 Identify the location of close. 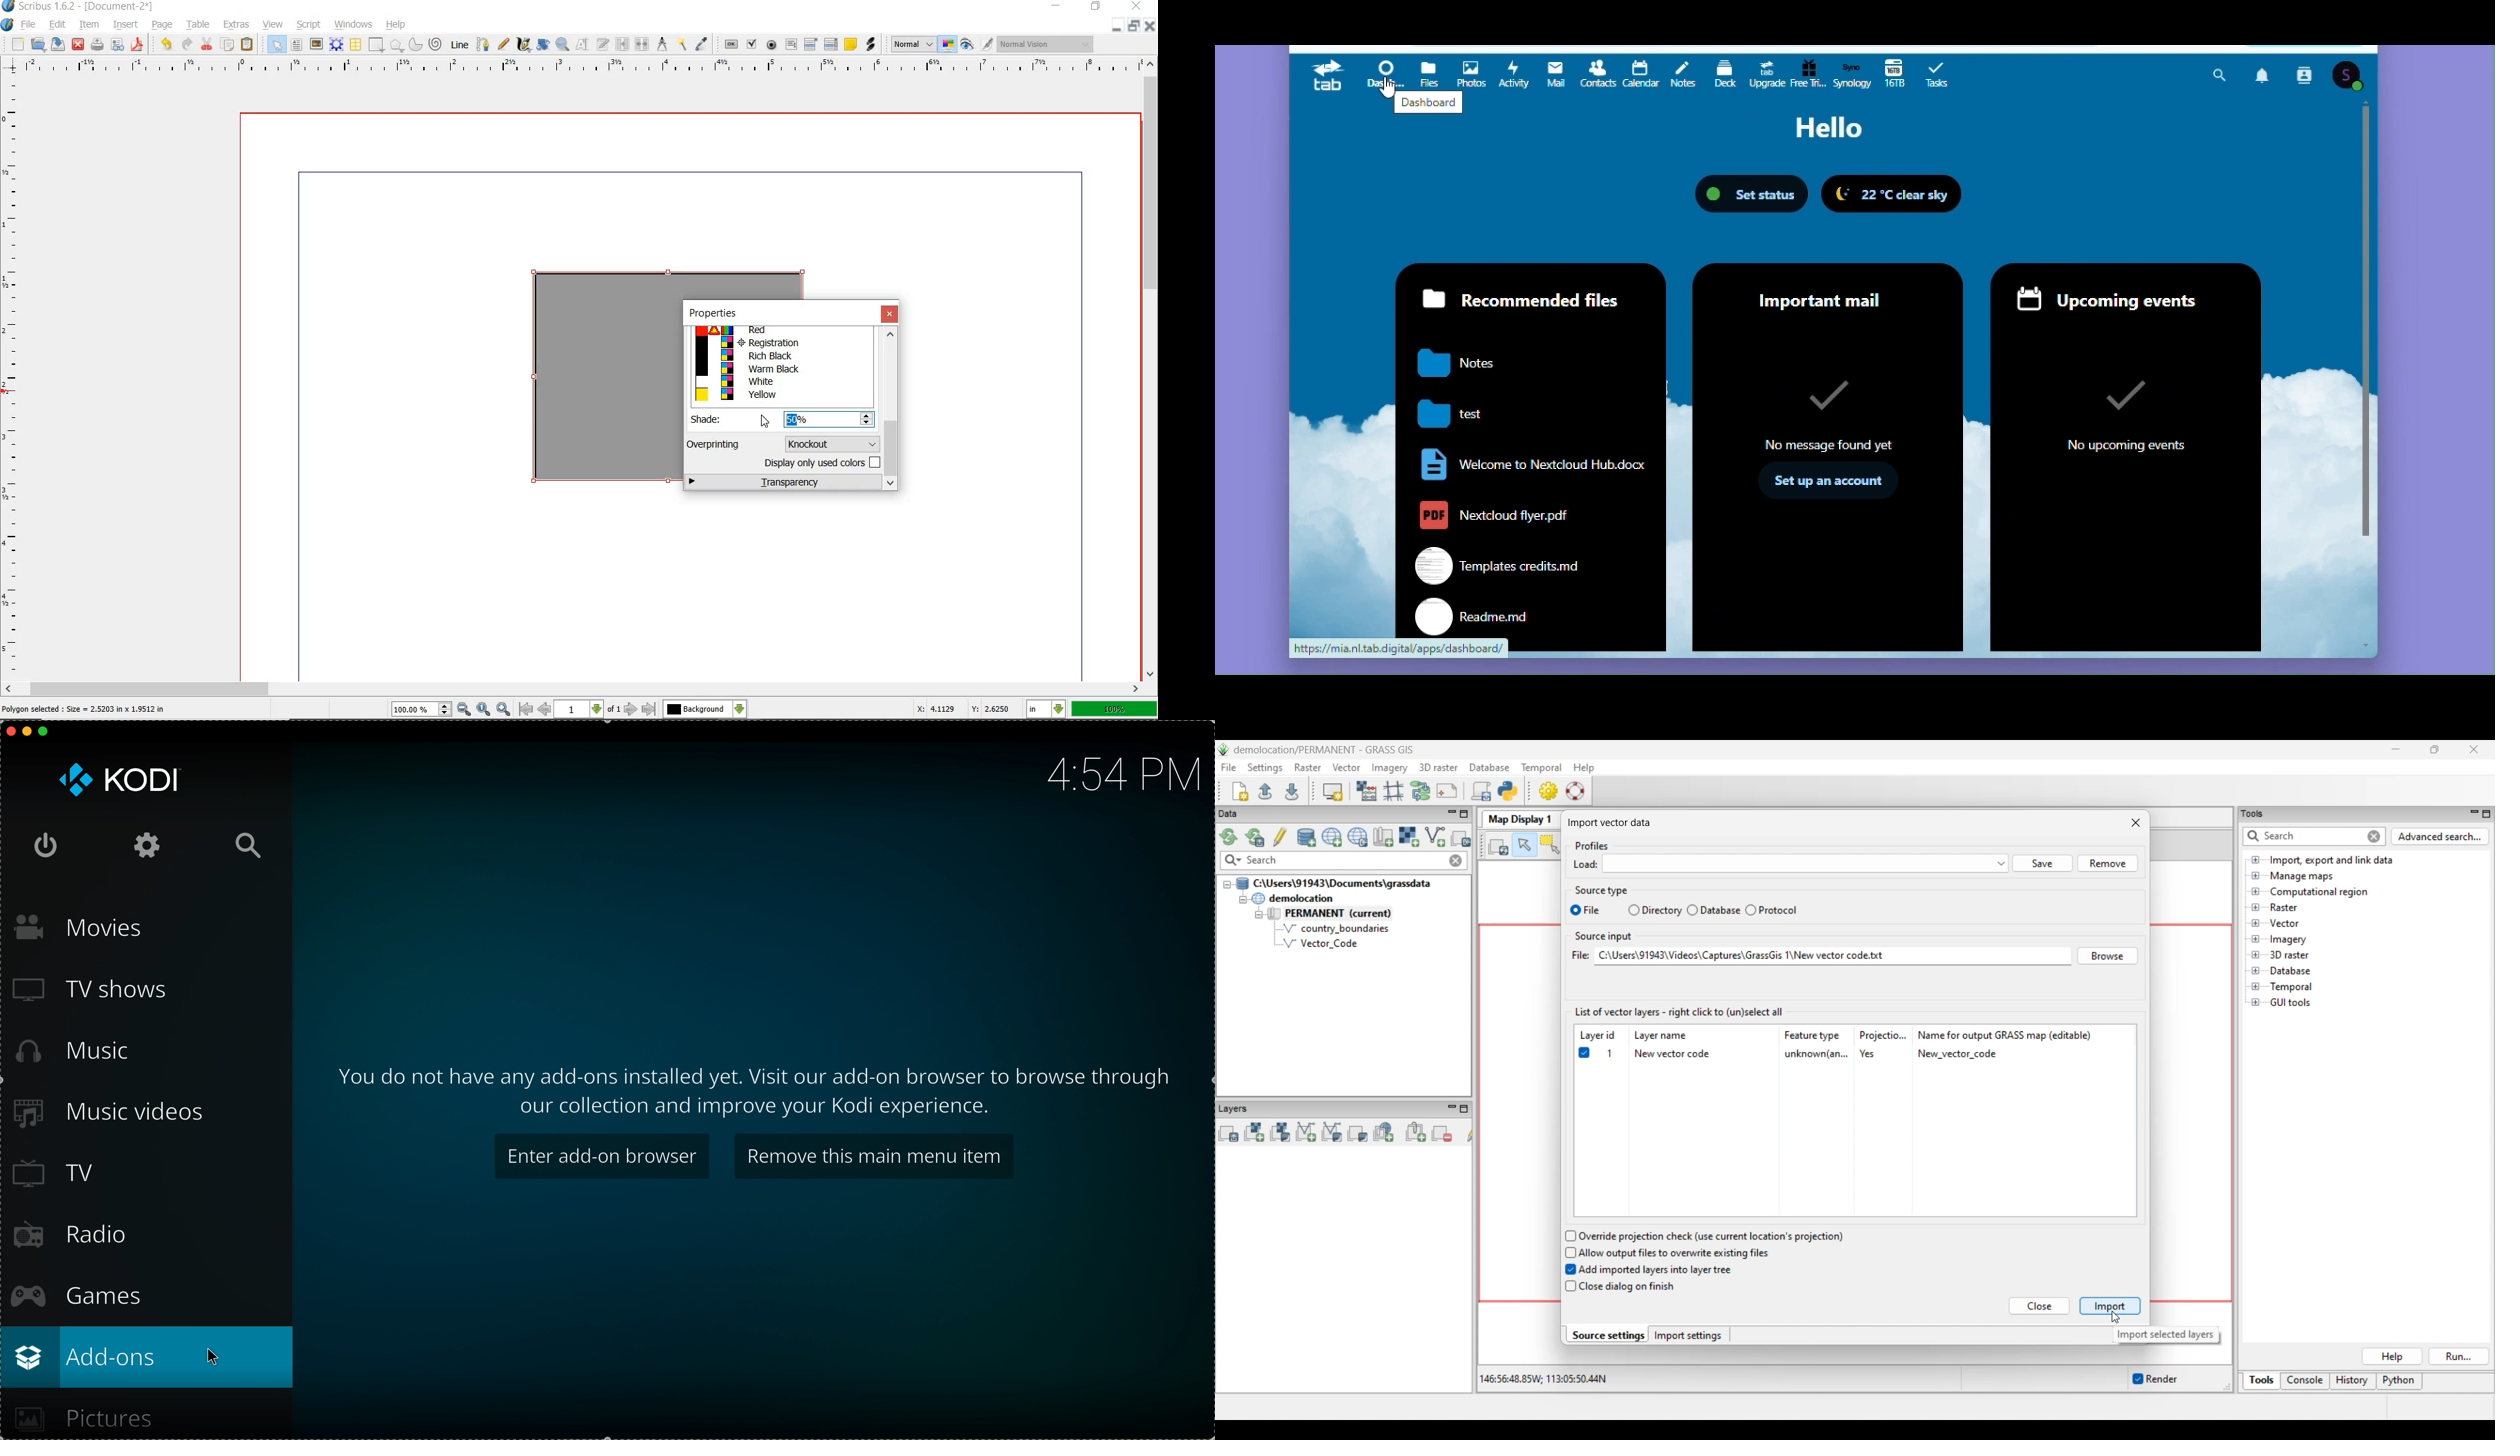
(8, 731).